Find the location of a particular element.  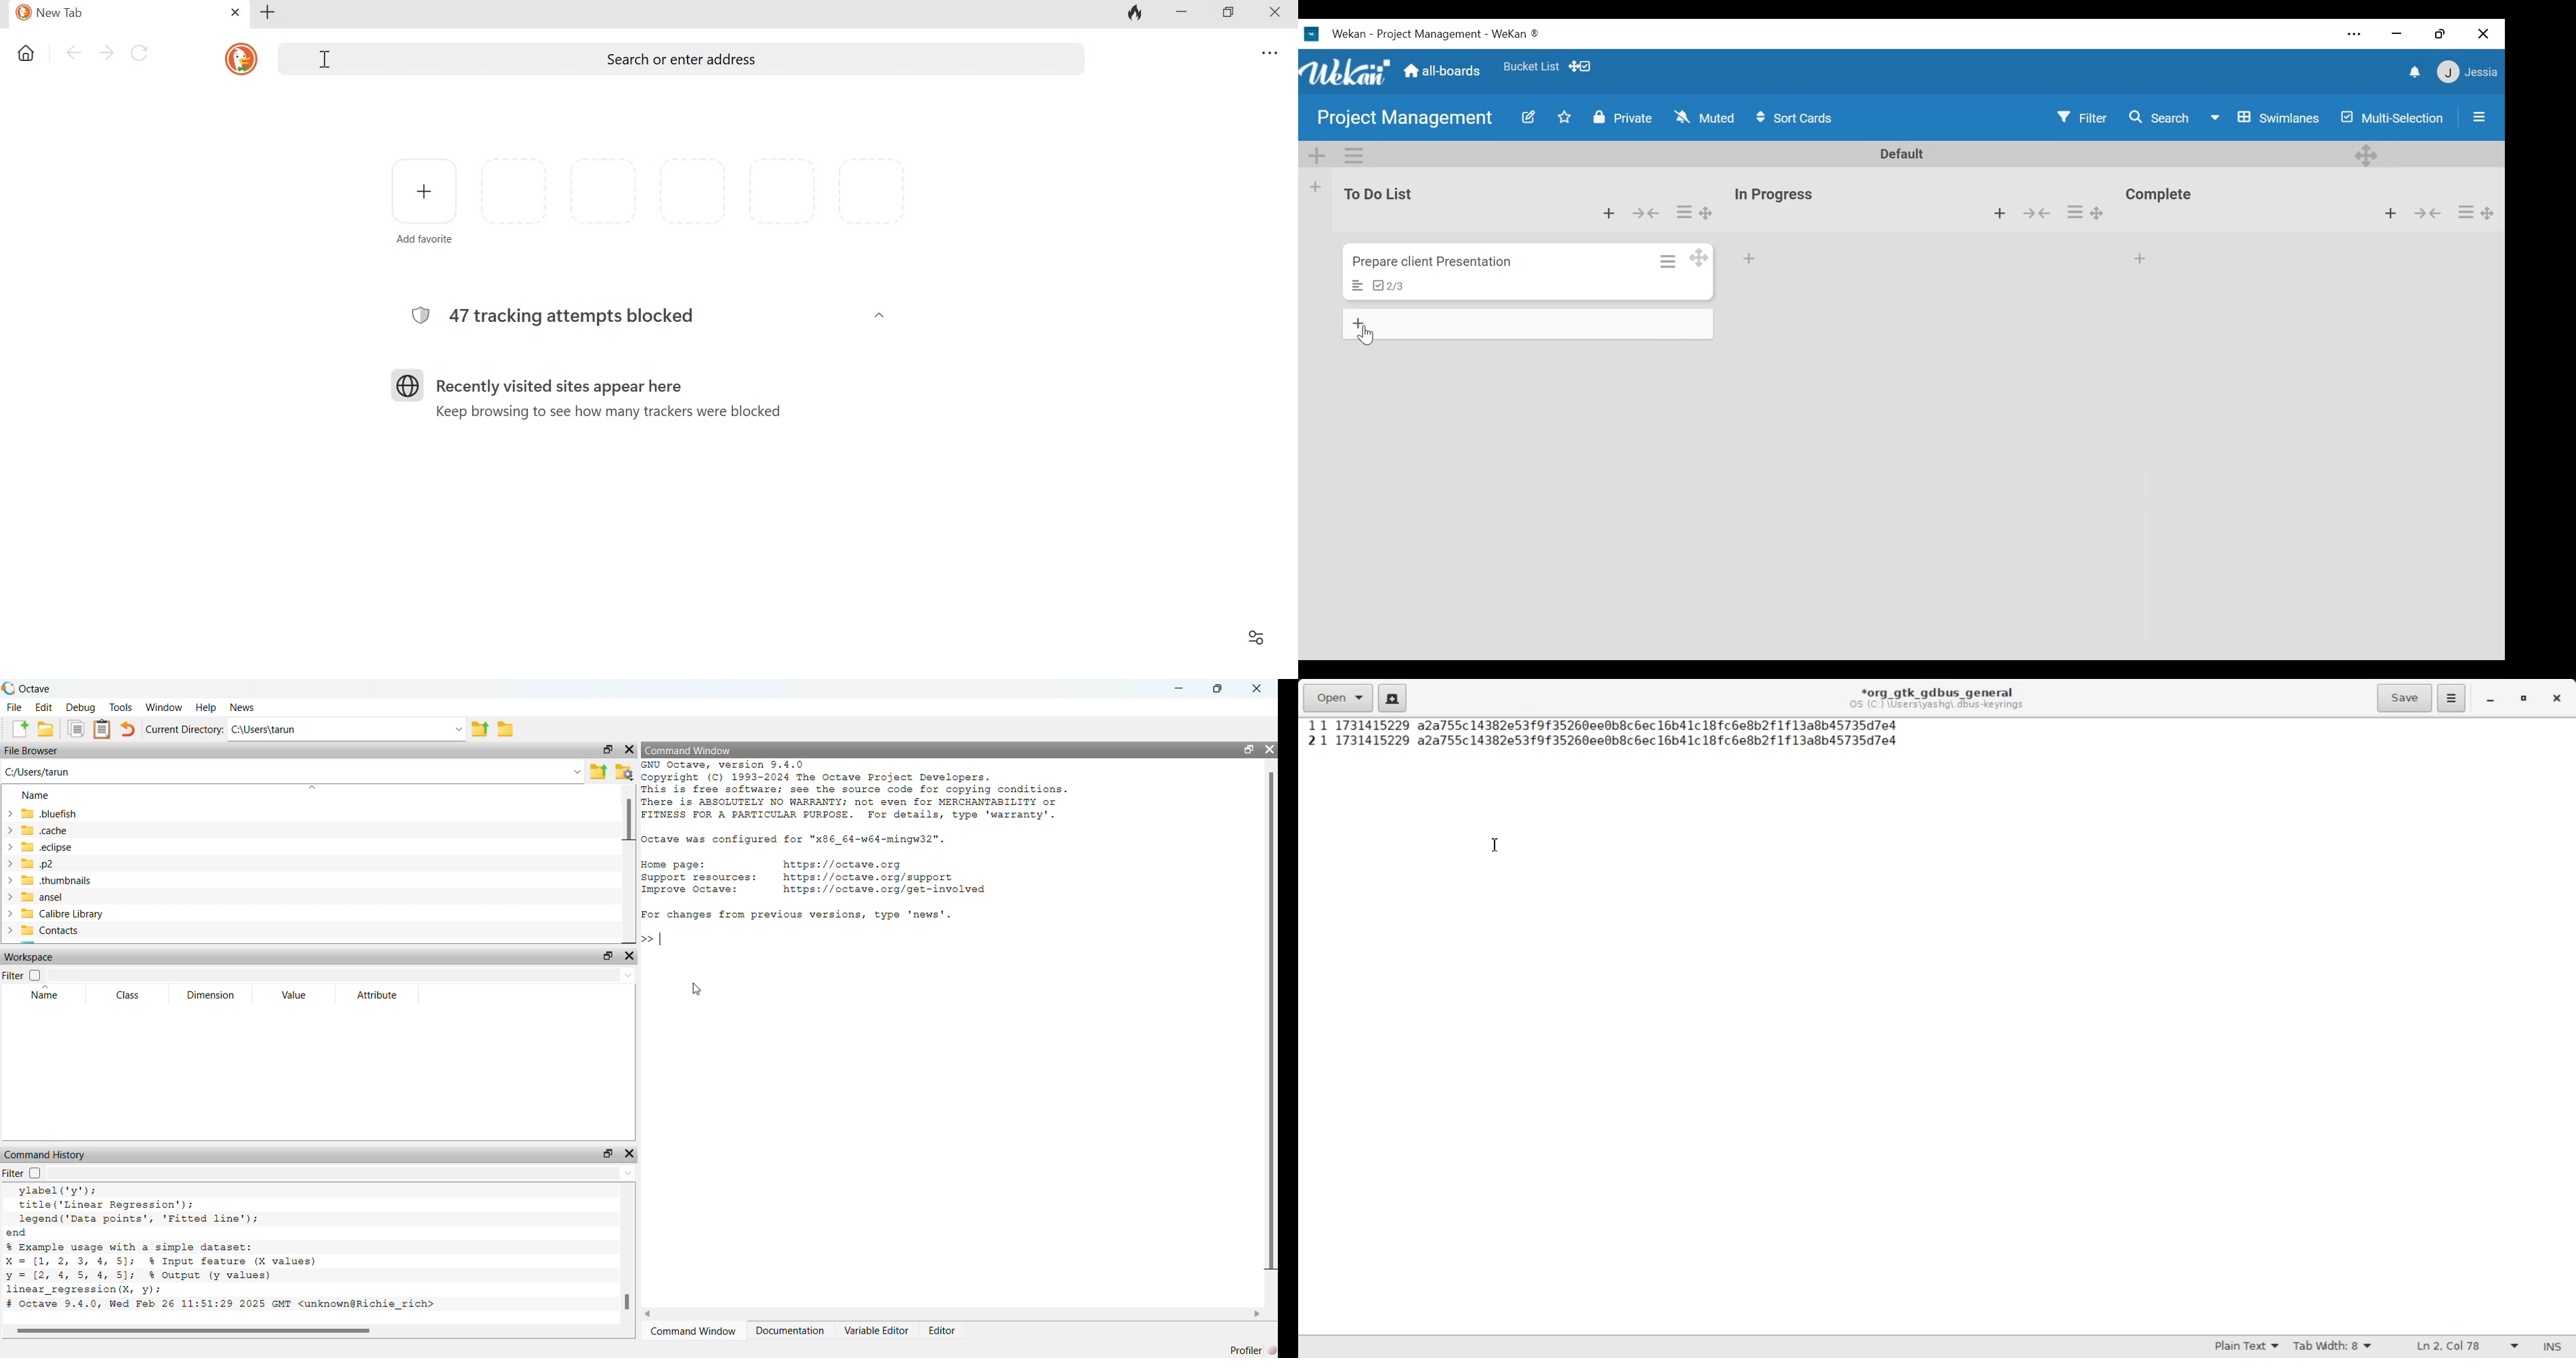

In progress is located at coordinates (1778, 194).